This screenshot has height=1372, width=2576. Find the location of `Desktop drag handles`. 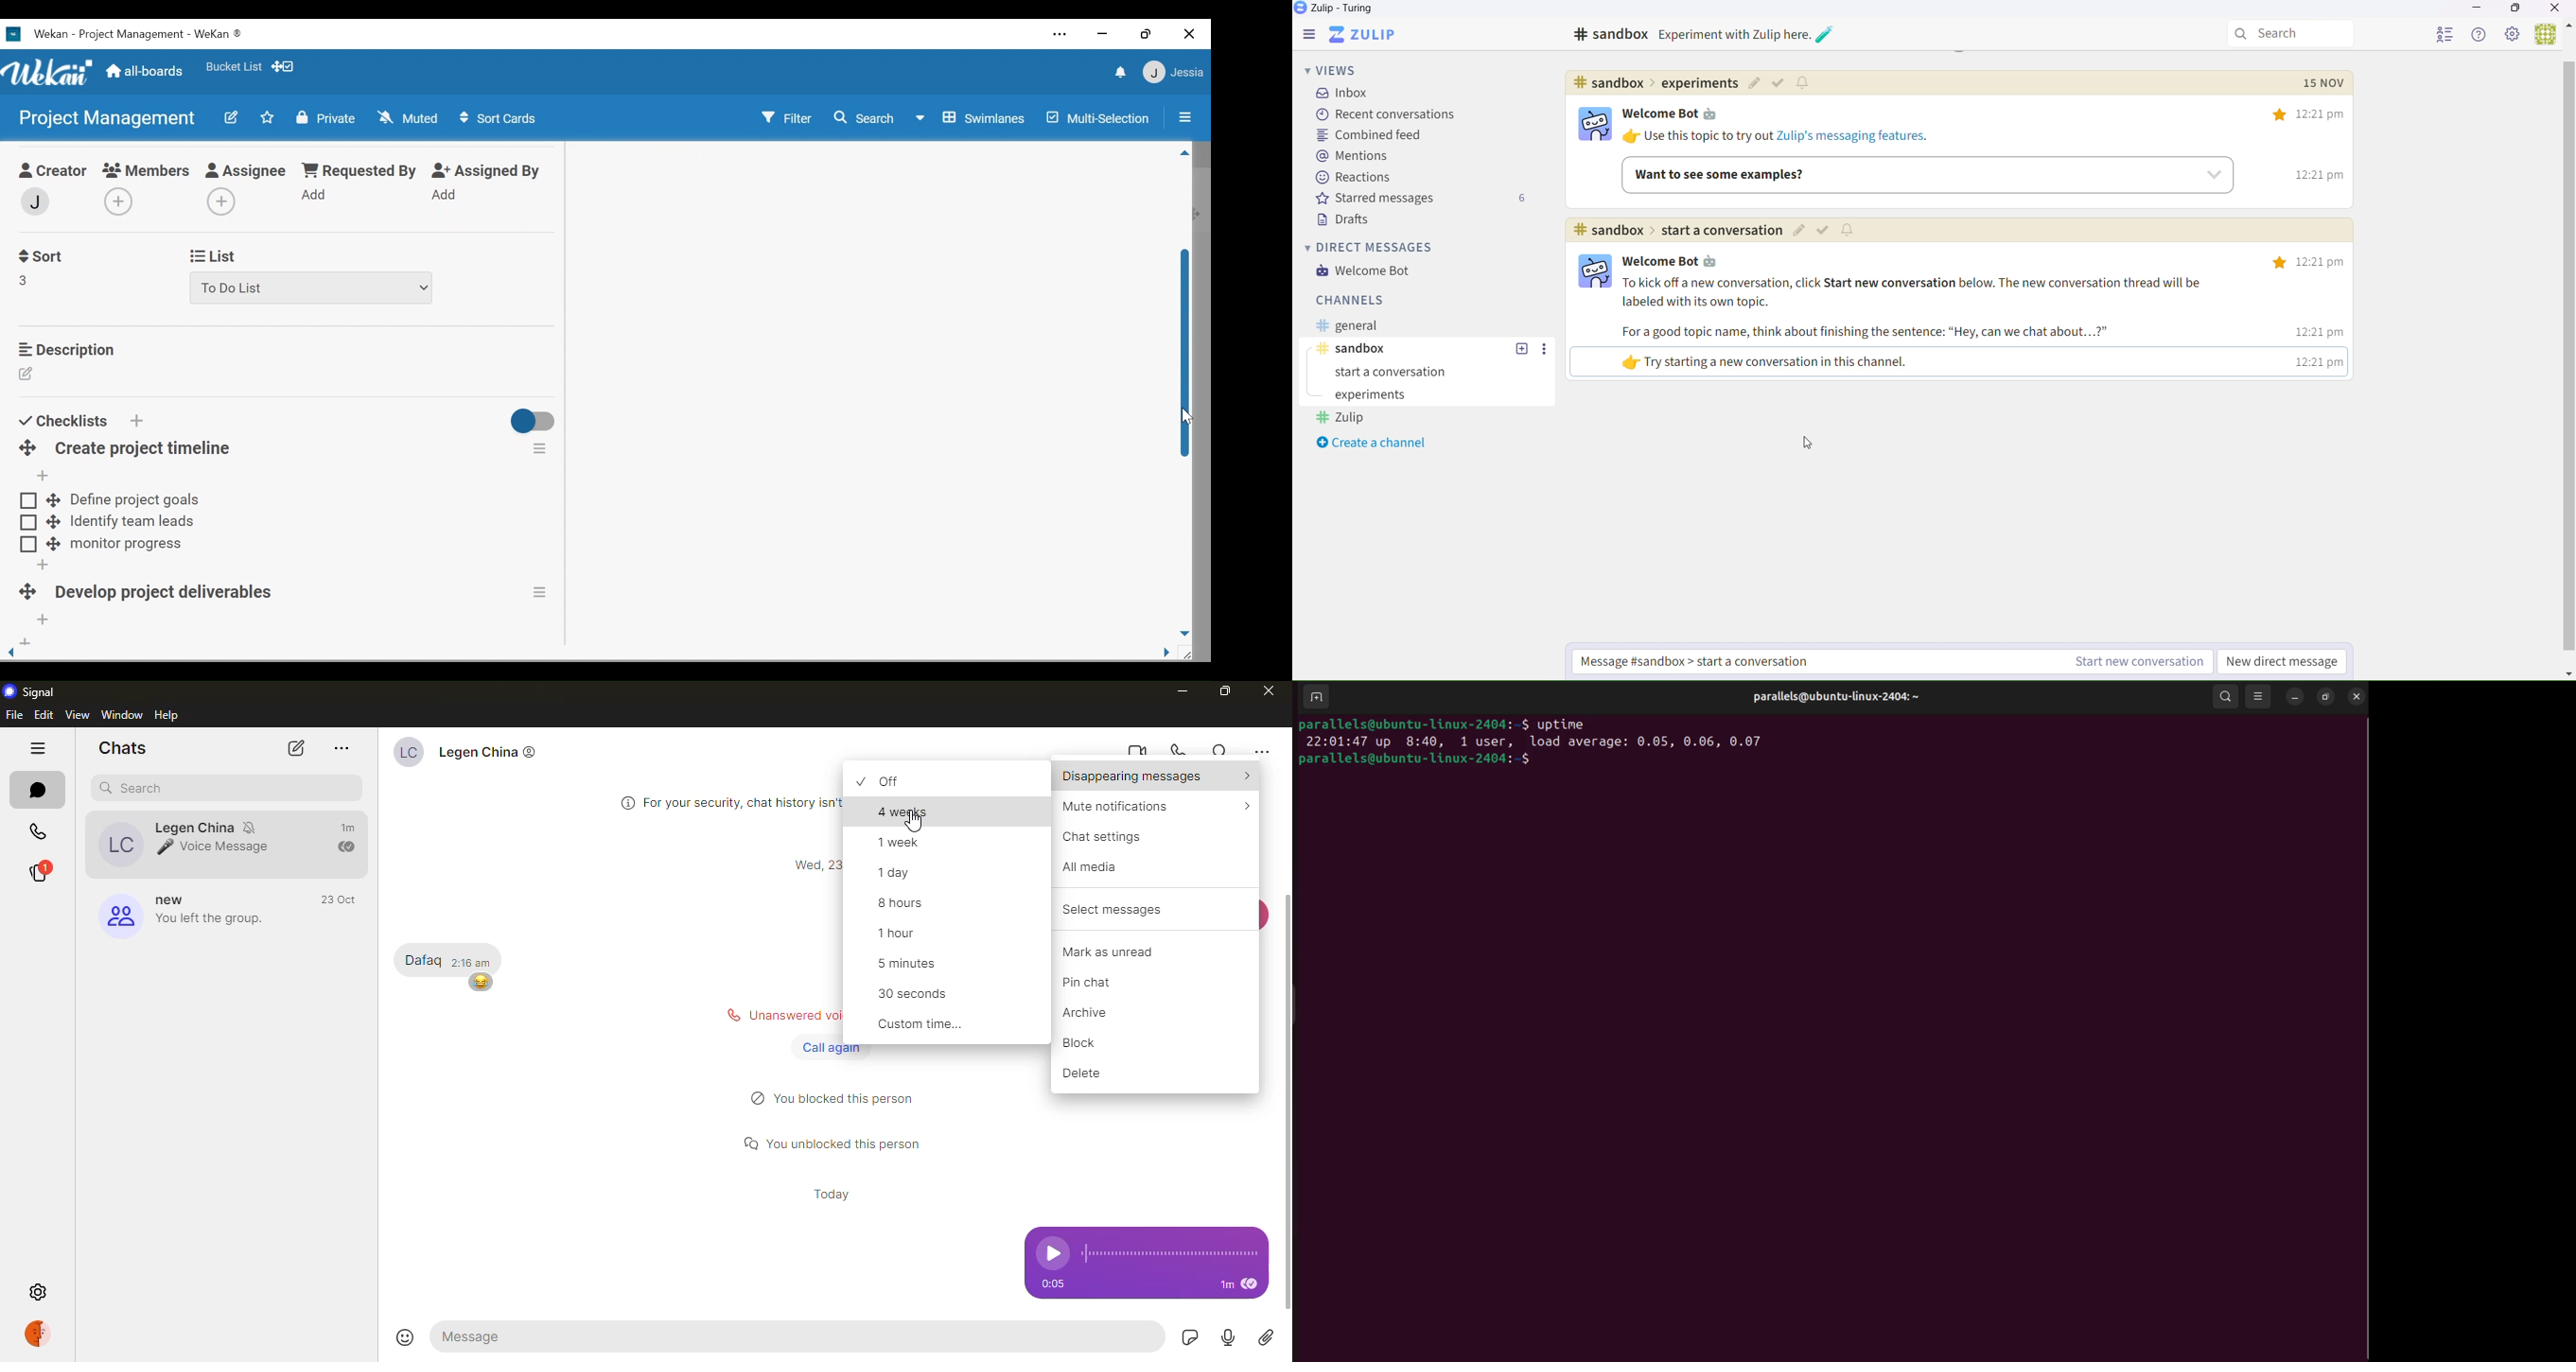

Desktop drag handles is located at coordinates (28, 448).